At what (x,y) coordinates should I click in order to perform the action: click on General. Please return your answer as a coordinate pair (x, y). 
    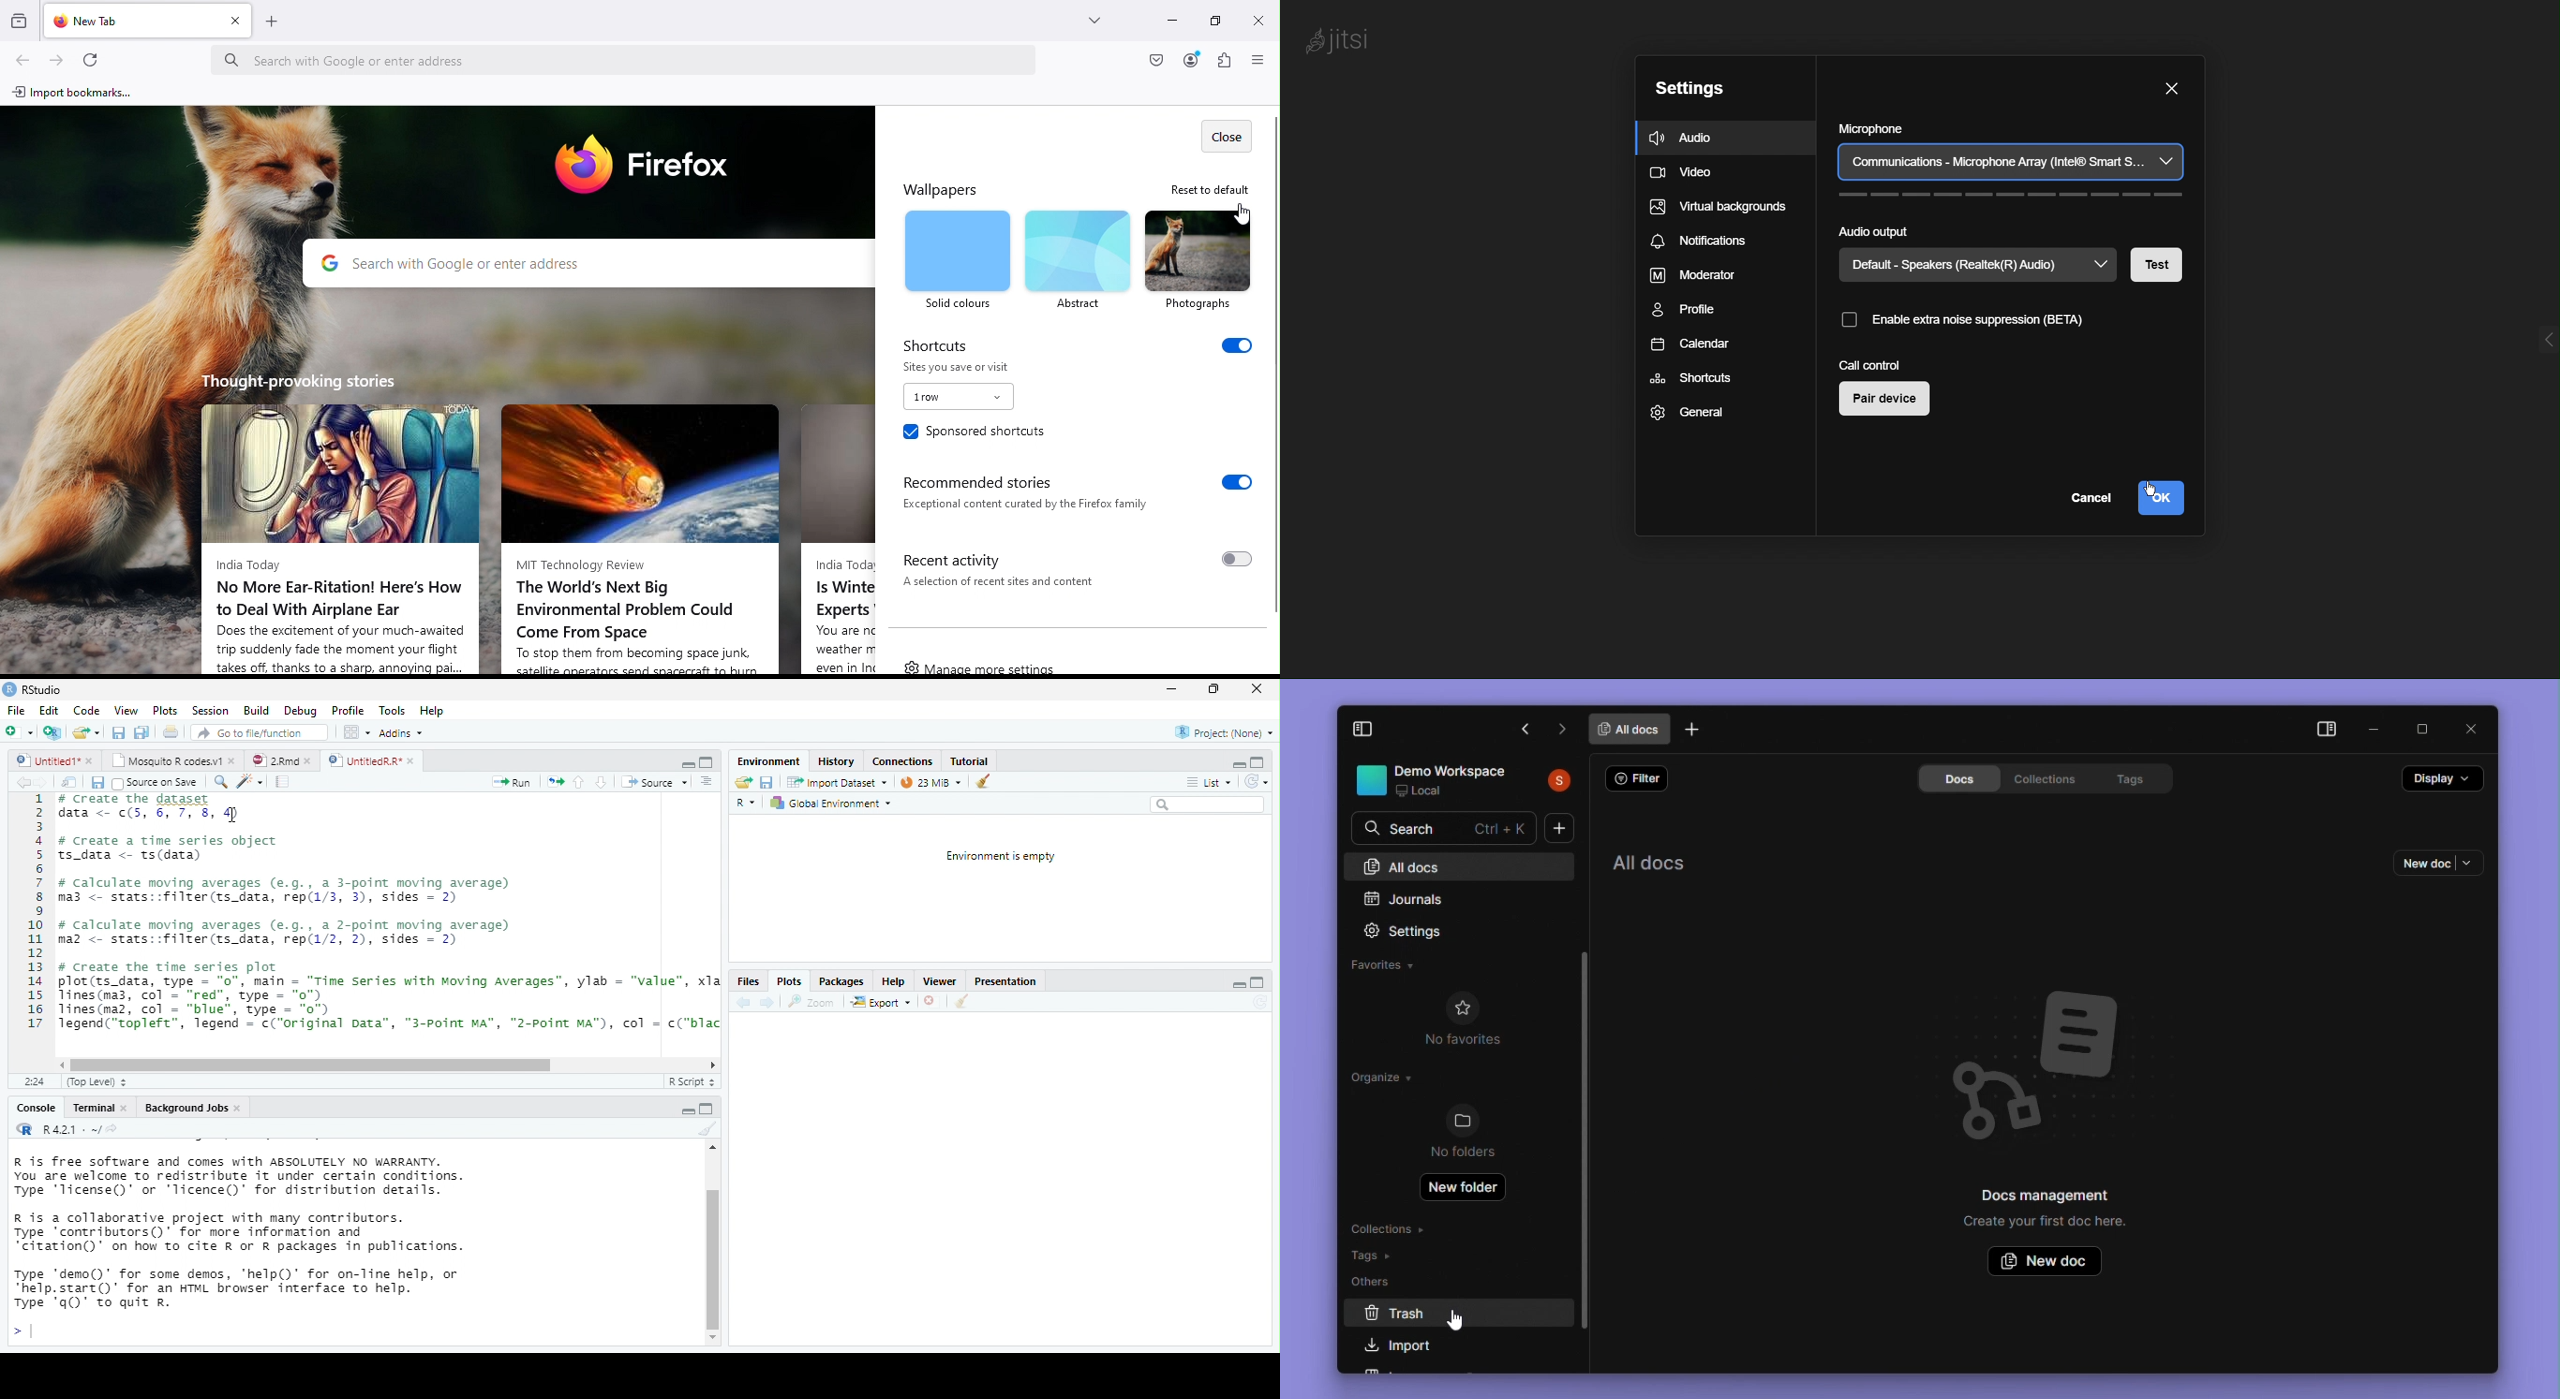
    Looking at the image, I should click on (1692, 417).